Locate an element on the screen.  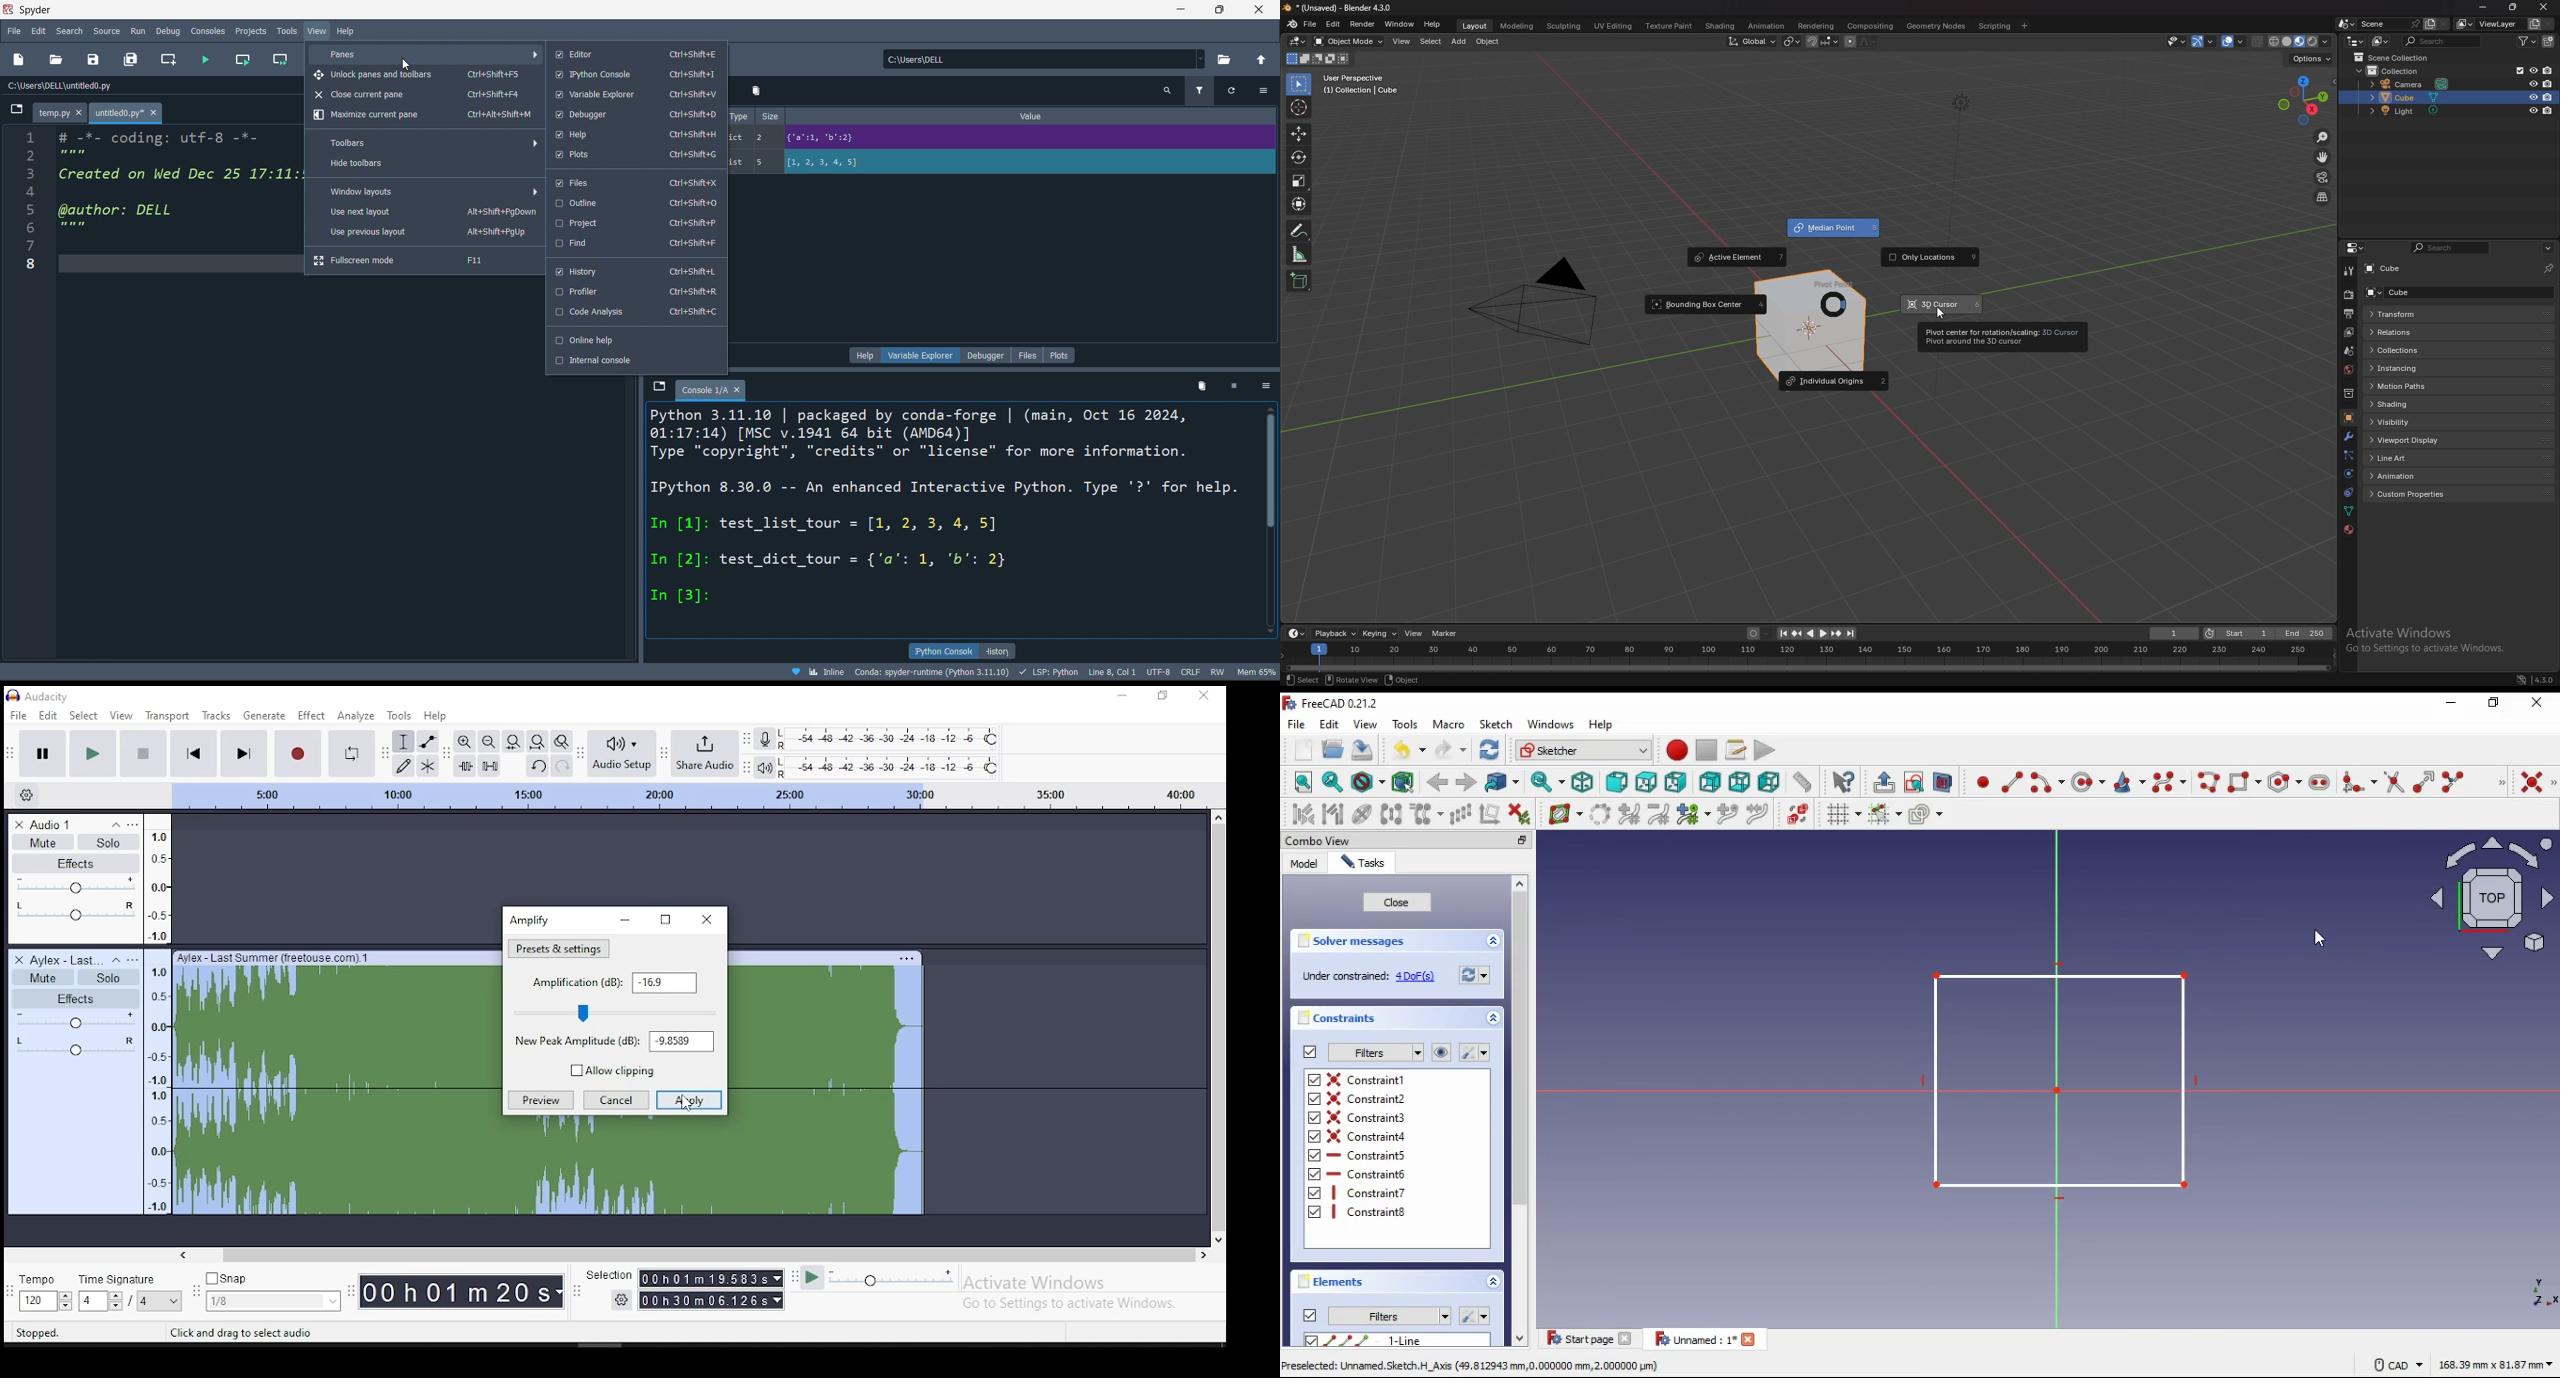
vertical scroll bar is located at coordinates (1272, 479).